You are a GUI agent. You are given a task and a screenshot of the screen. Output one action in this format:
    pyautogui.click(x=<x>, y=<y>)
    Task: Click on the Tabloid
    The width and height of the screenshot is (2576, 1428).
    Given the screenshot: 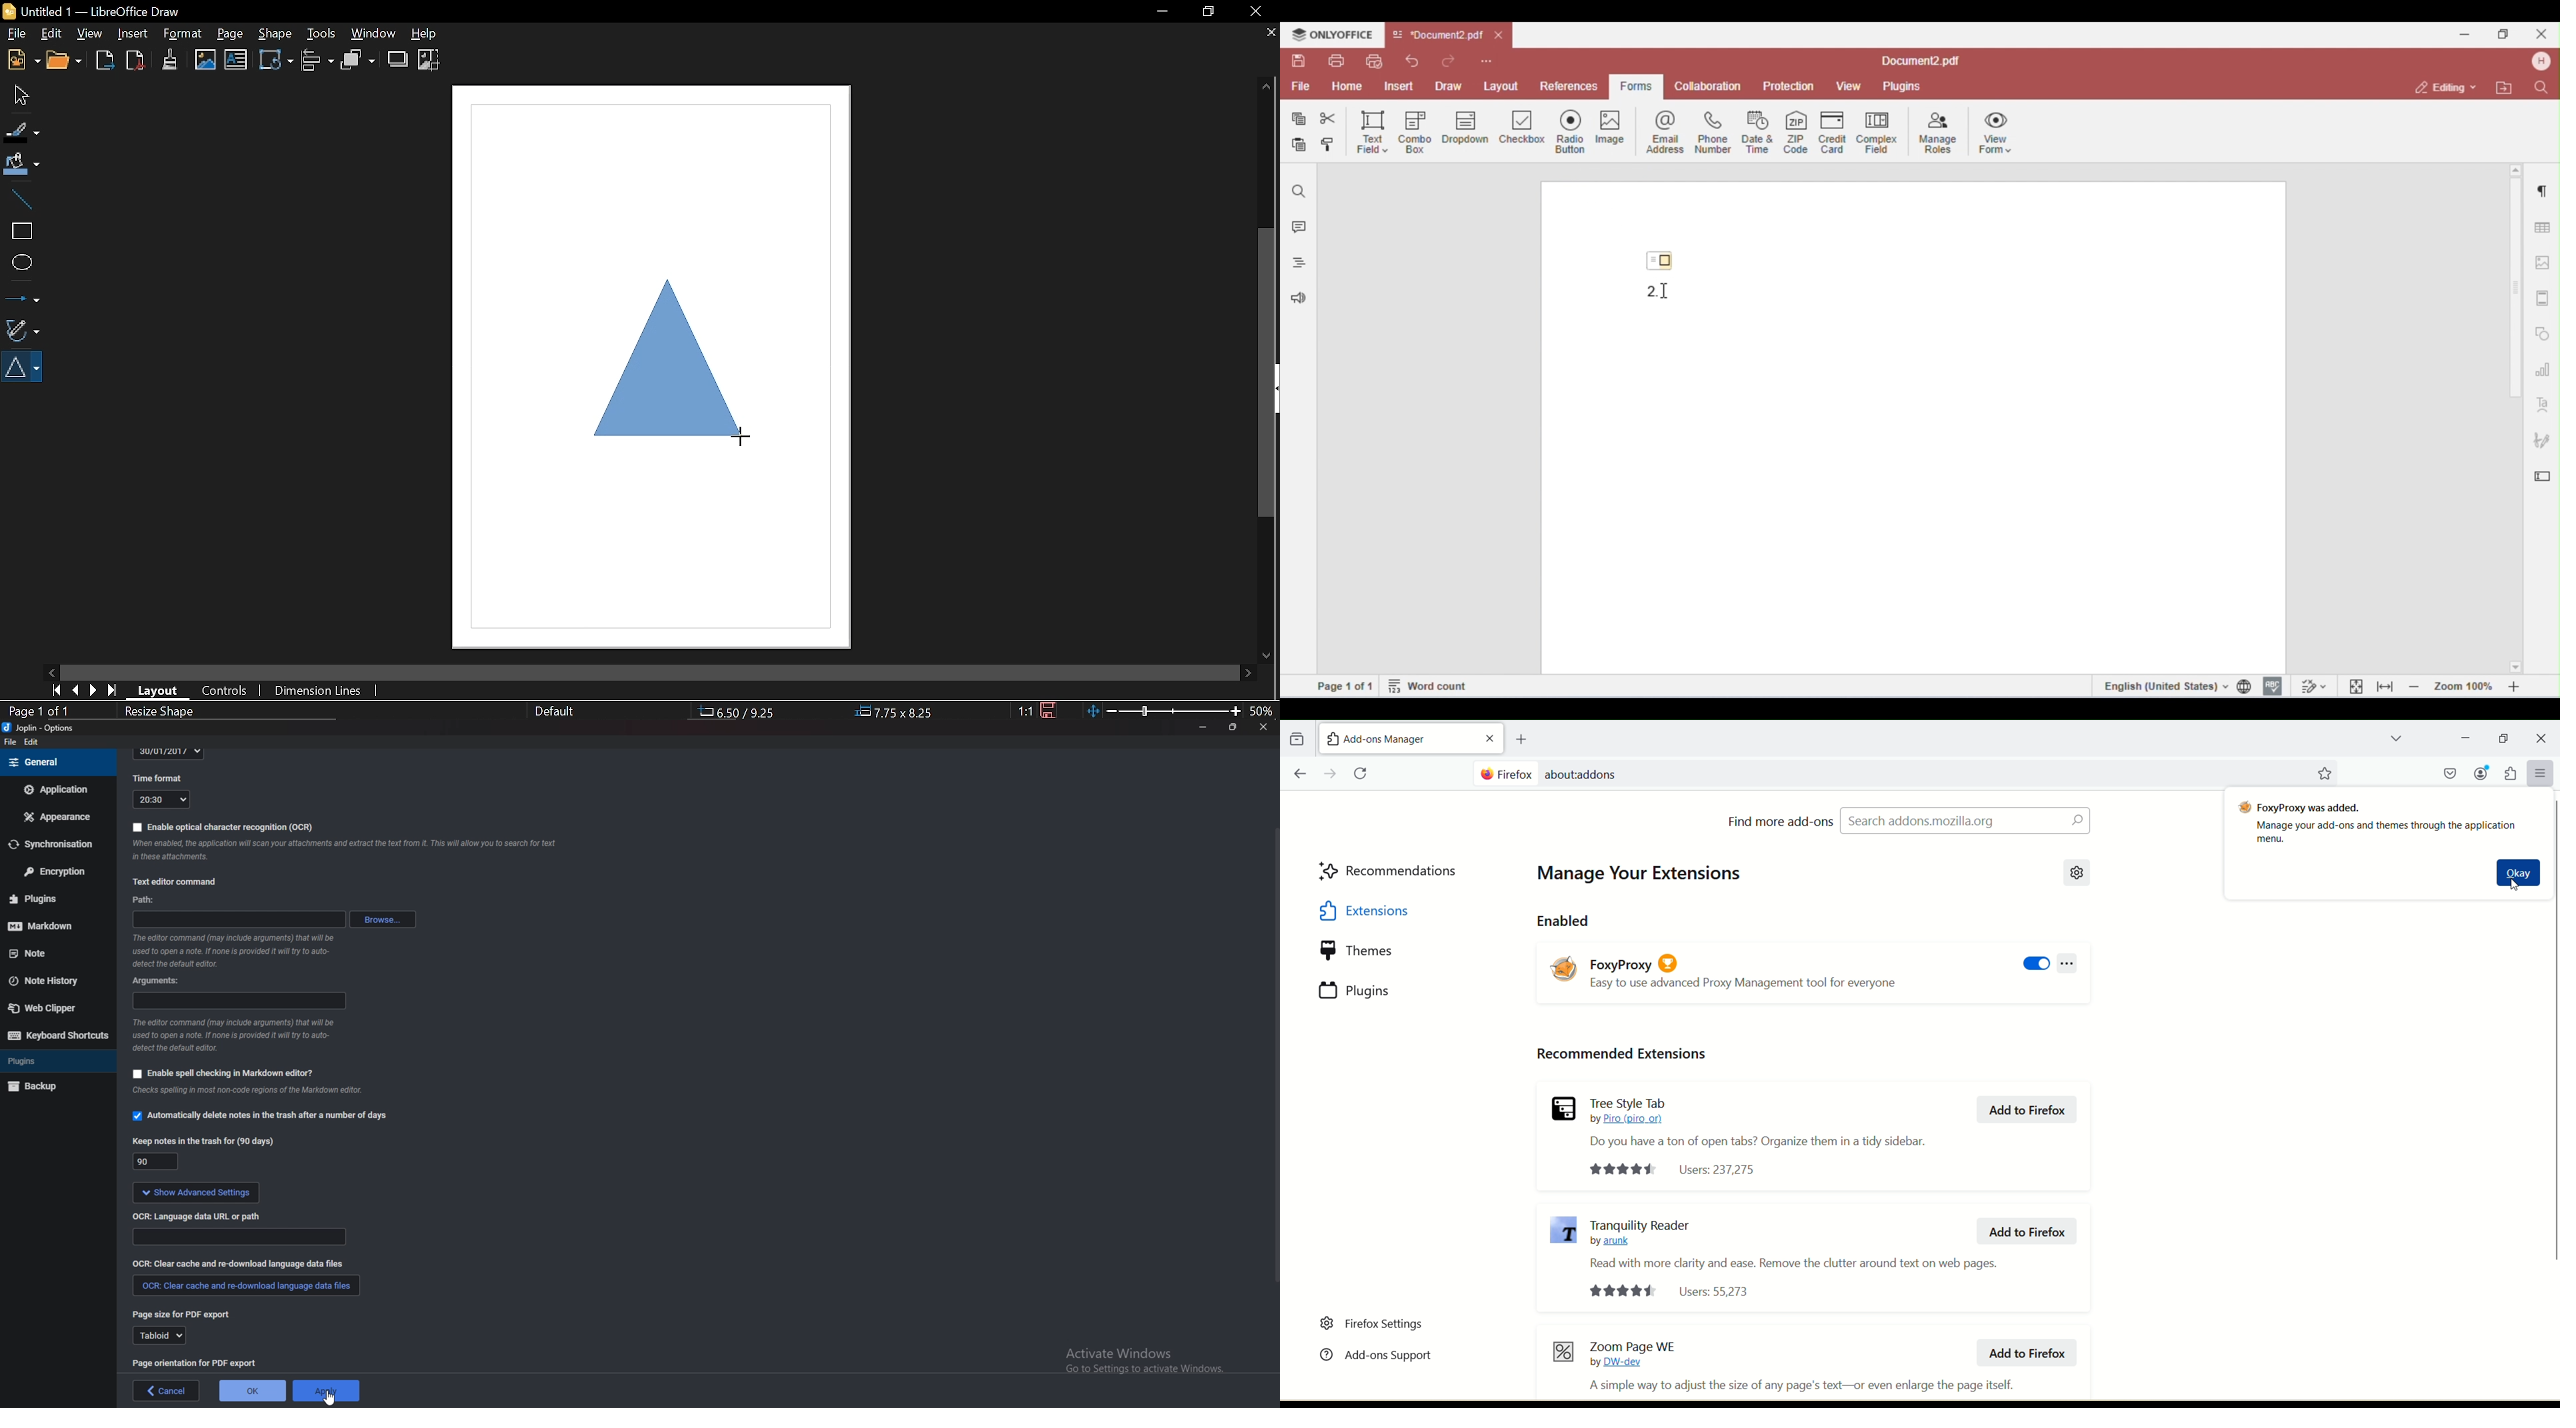 What is the action you would take?
    pyautogui.click(x=157, y=1336)
    